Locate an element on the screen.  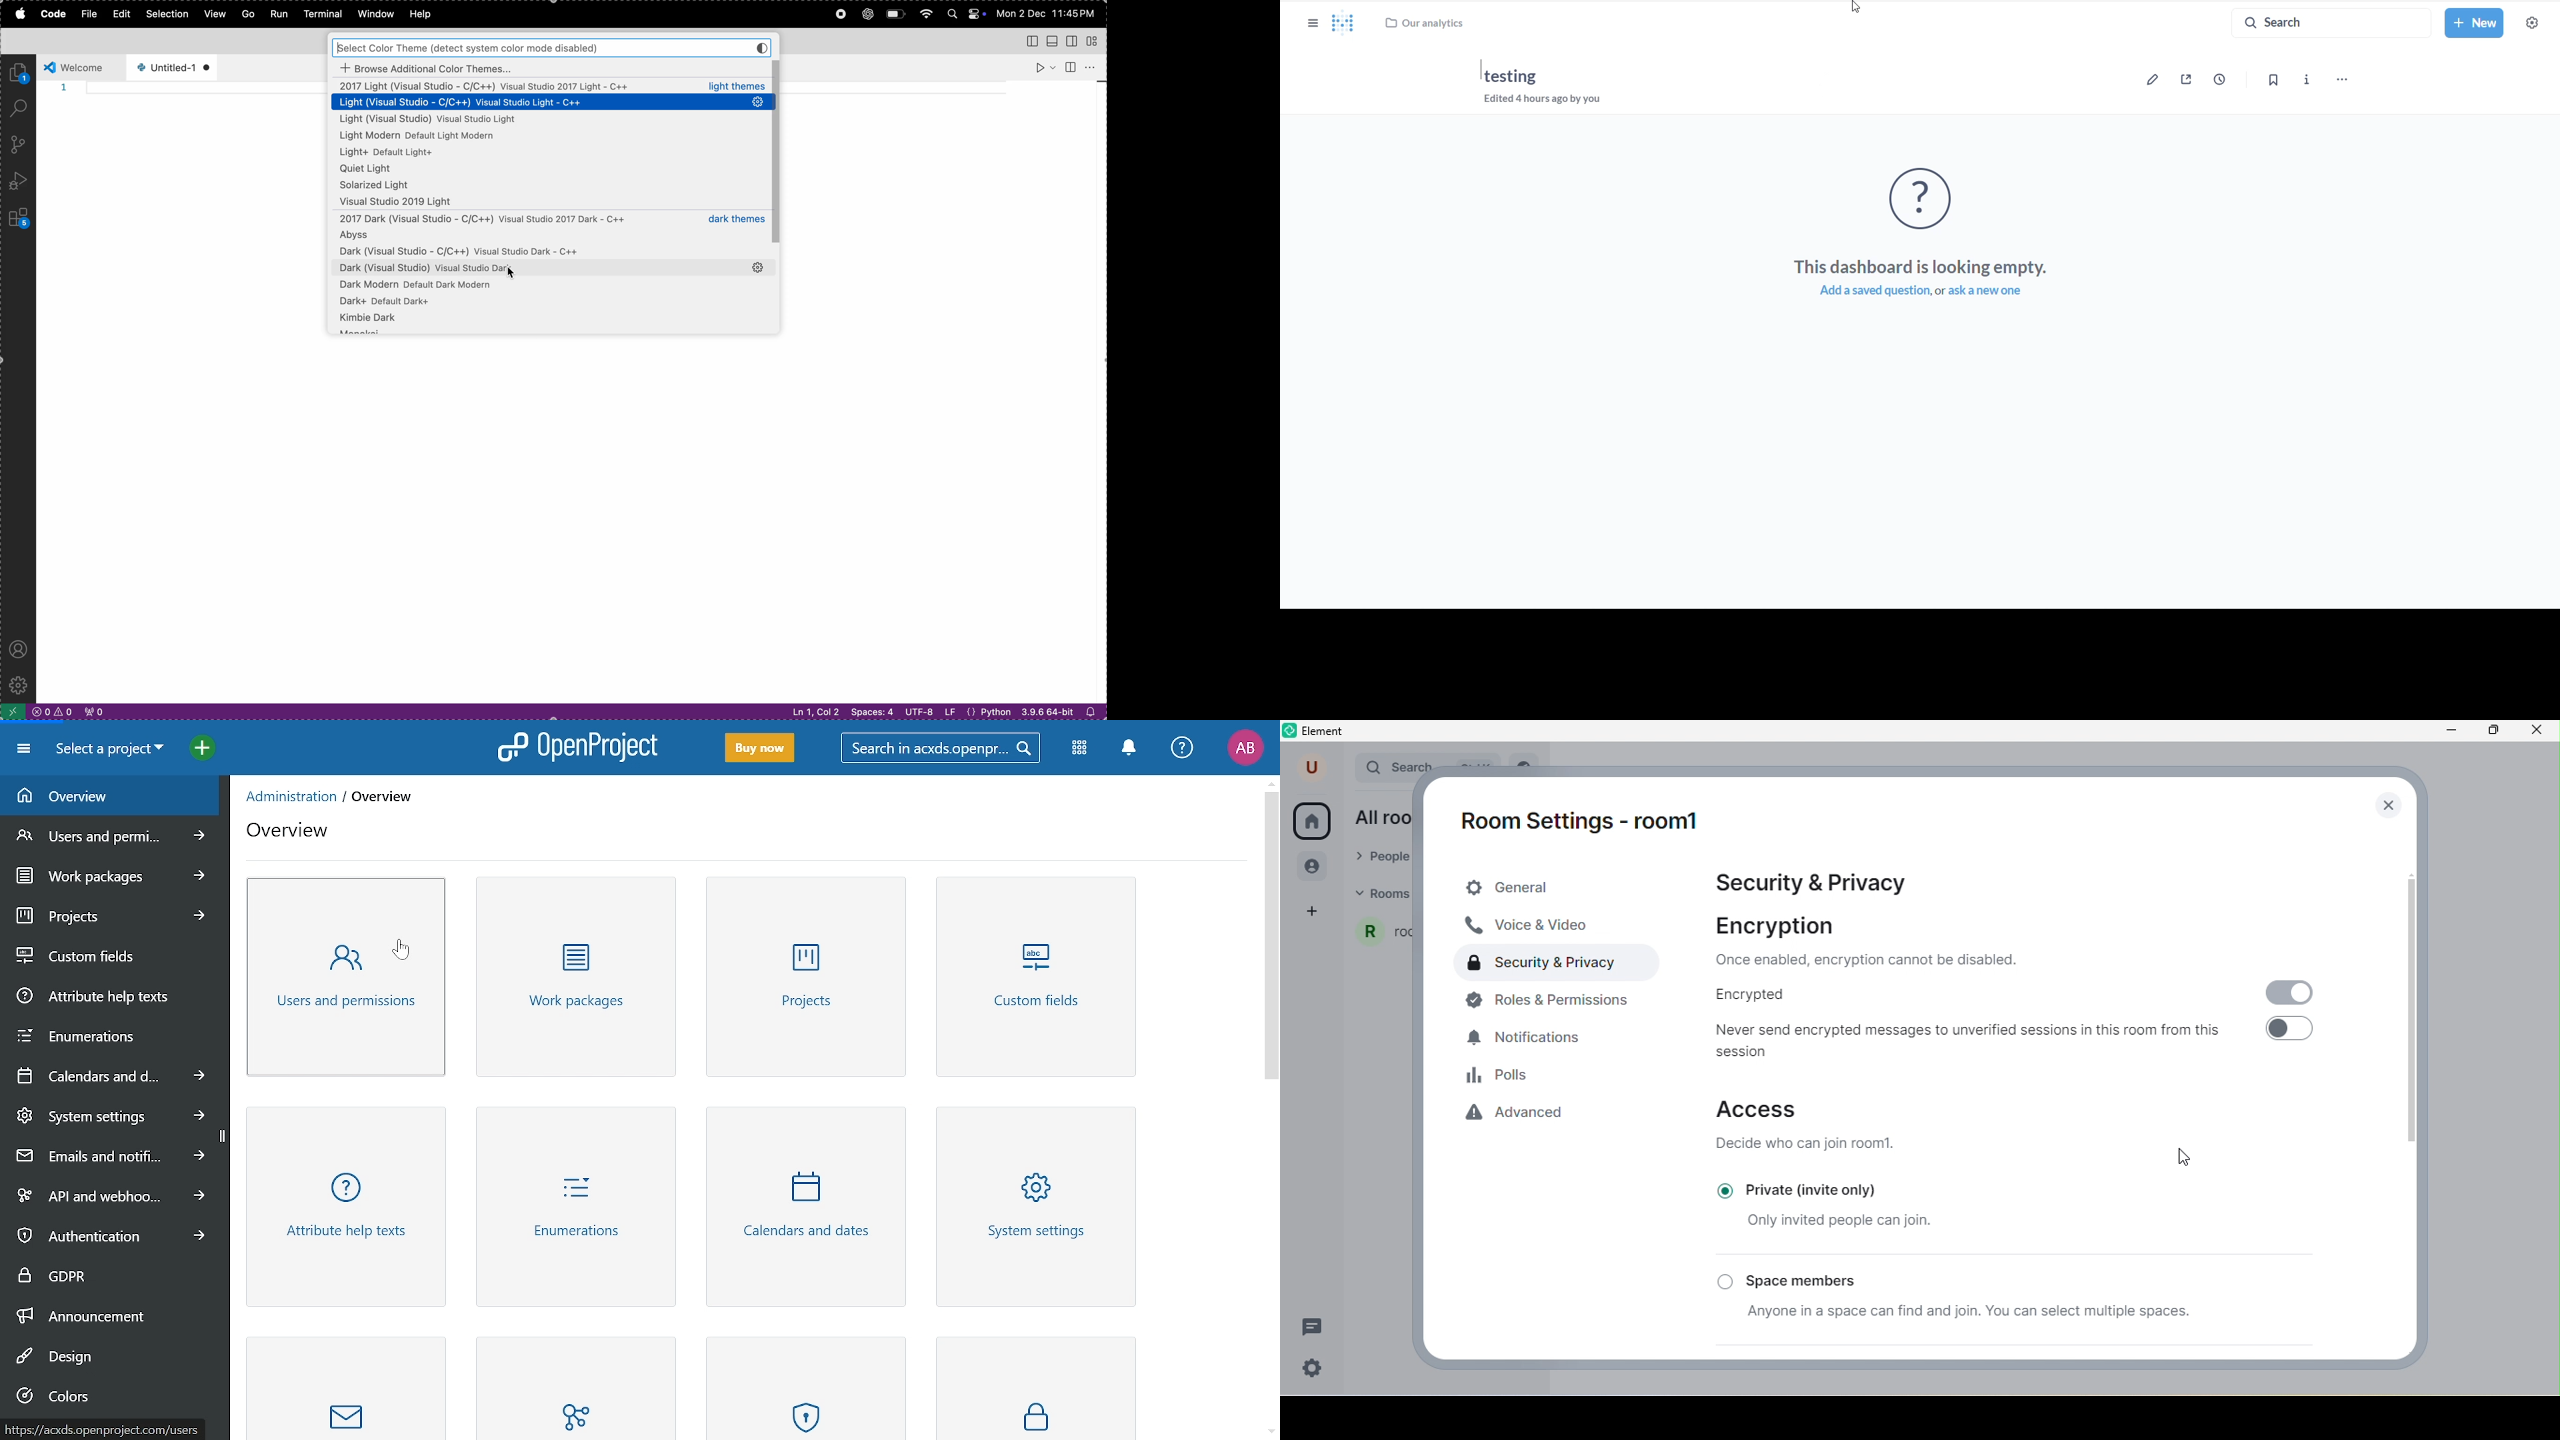
maximize is located at coordinates (2496, 732).